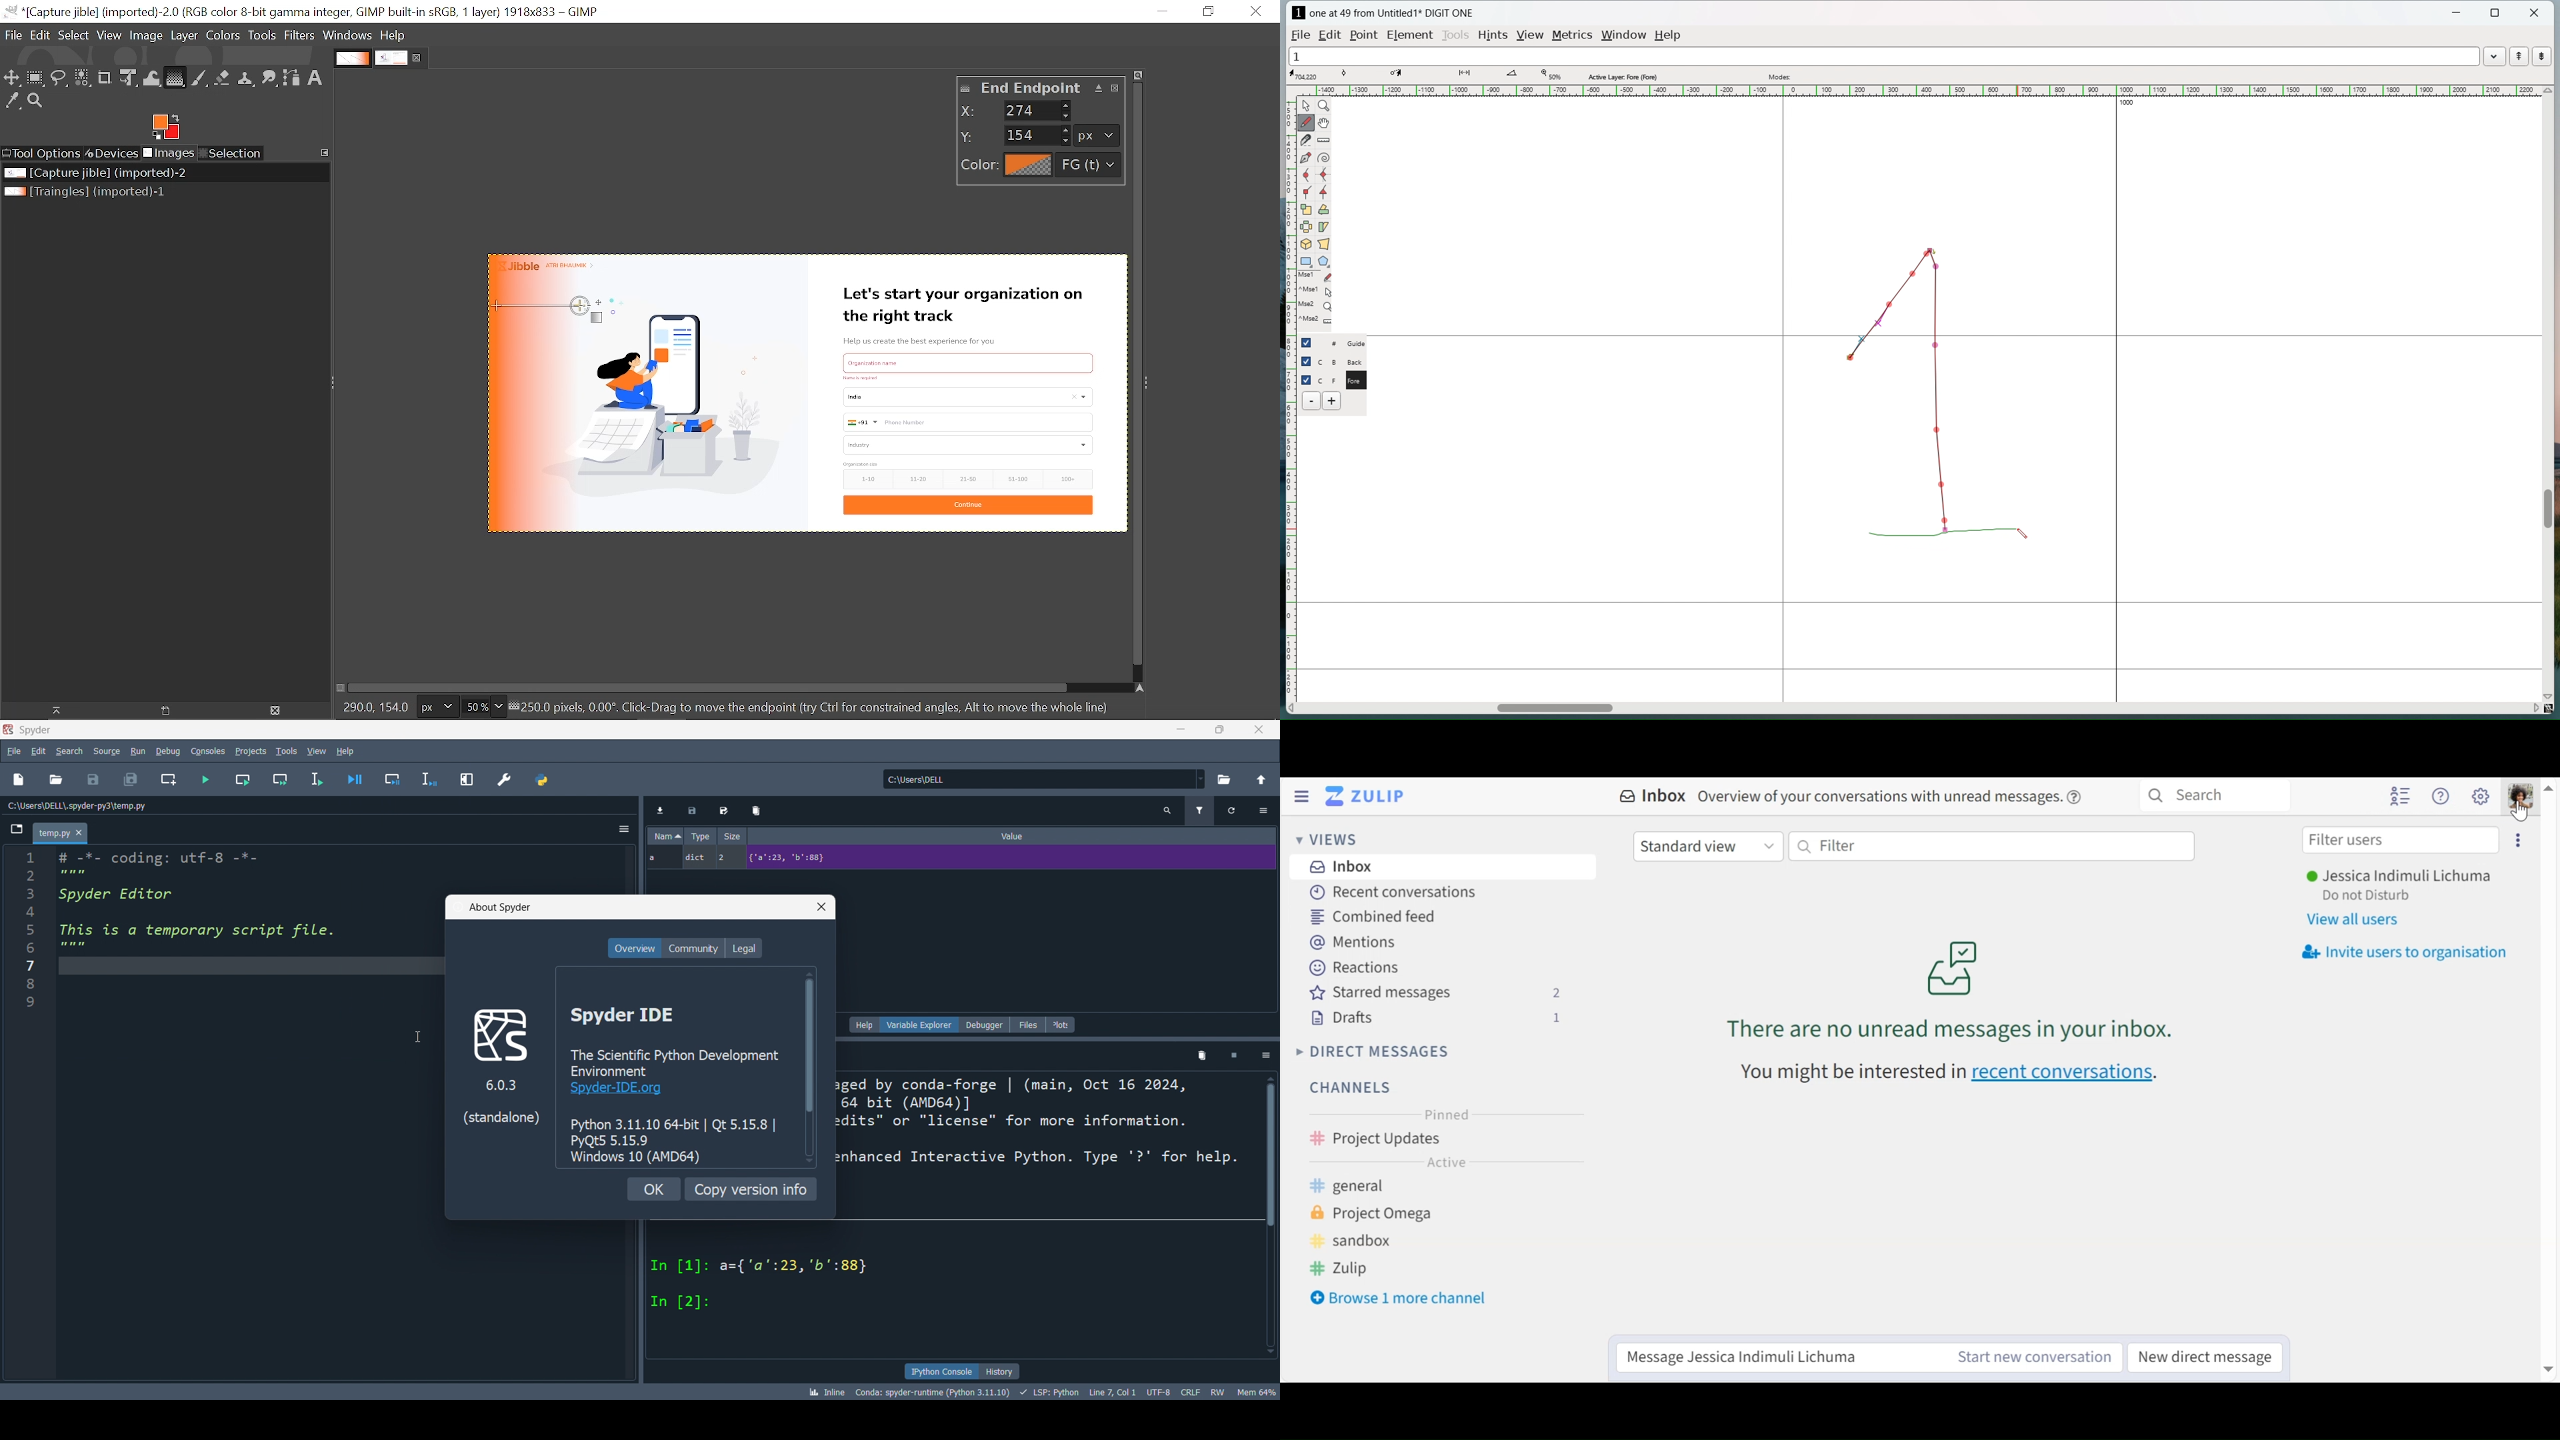 The image size is (2576, 1456). Describe the element at coordinates (1298, 13) in the screenshot. I see `logo` at that location.